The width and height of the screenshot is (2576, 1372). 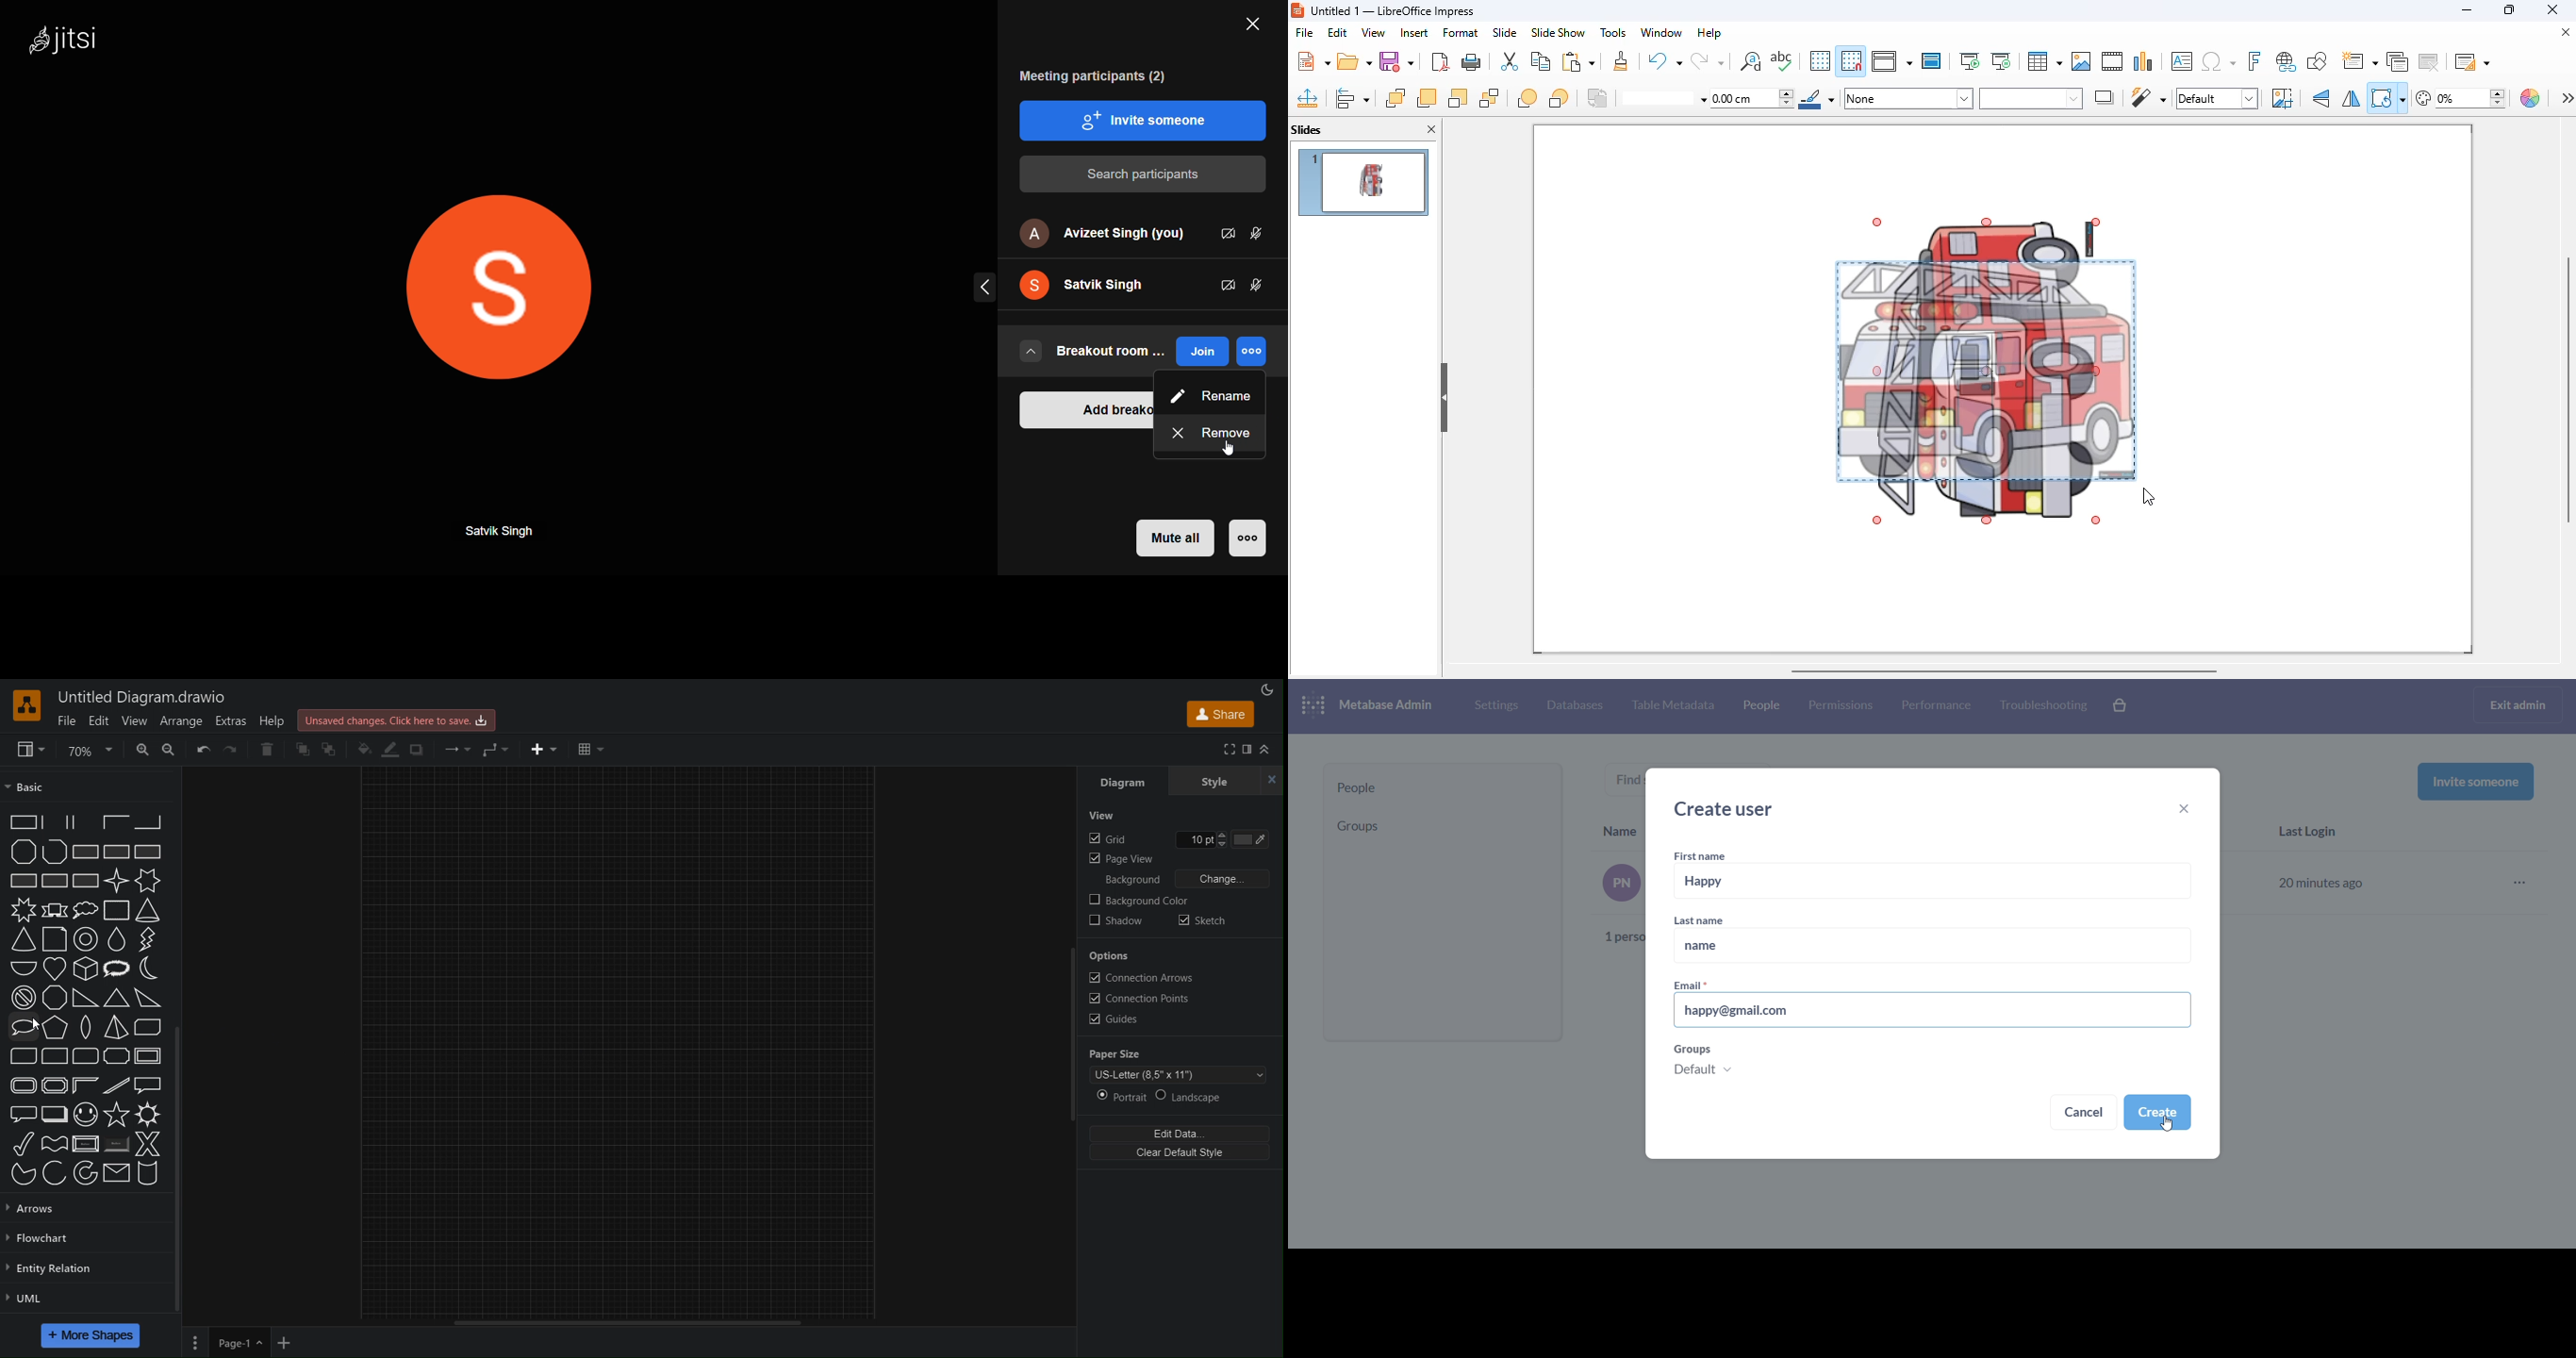 I want to click on permissions, so click(x=1841, y=706).